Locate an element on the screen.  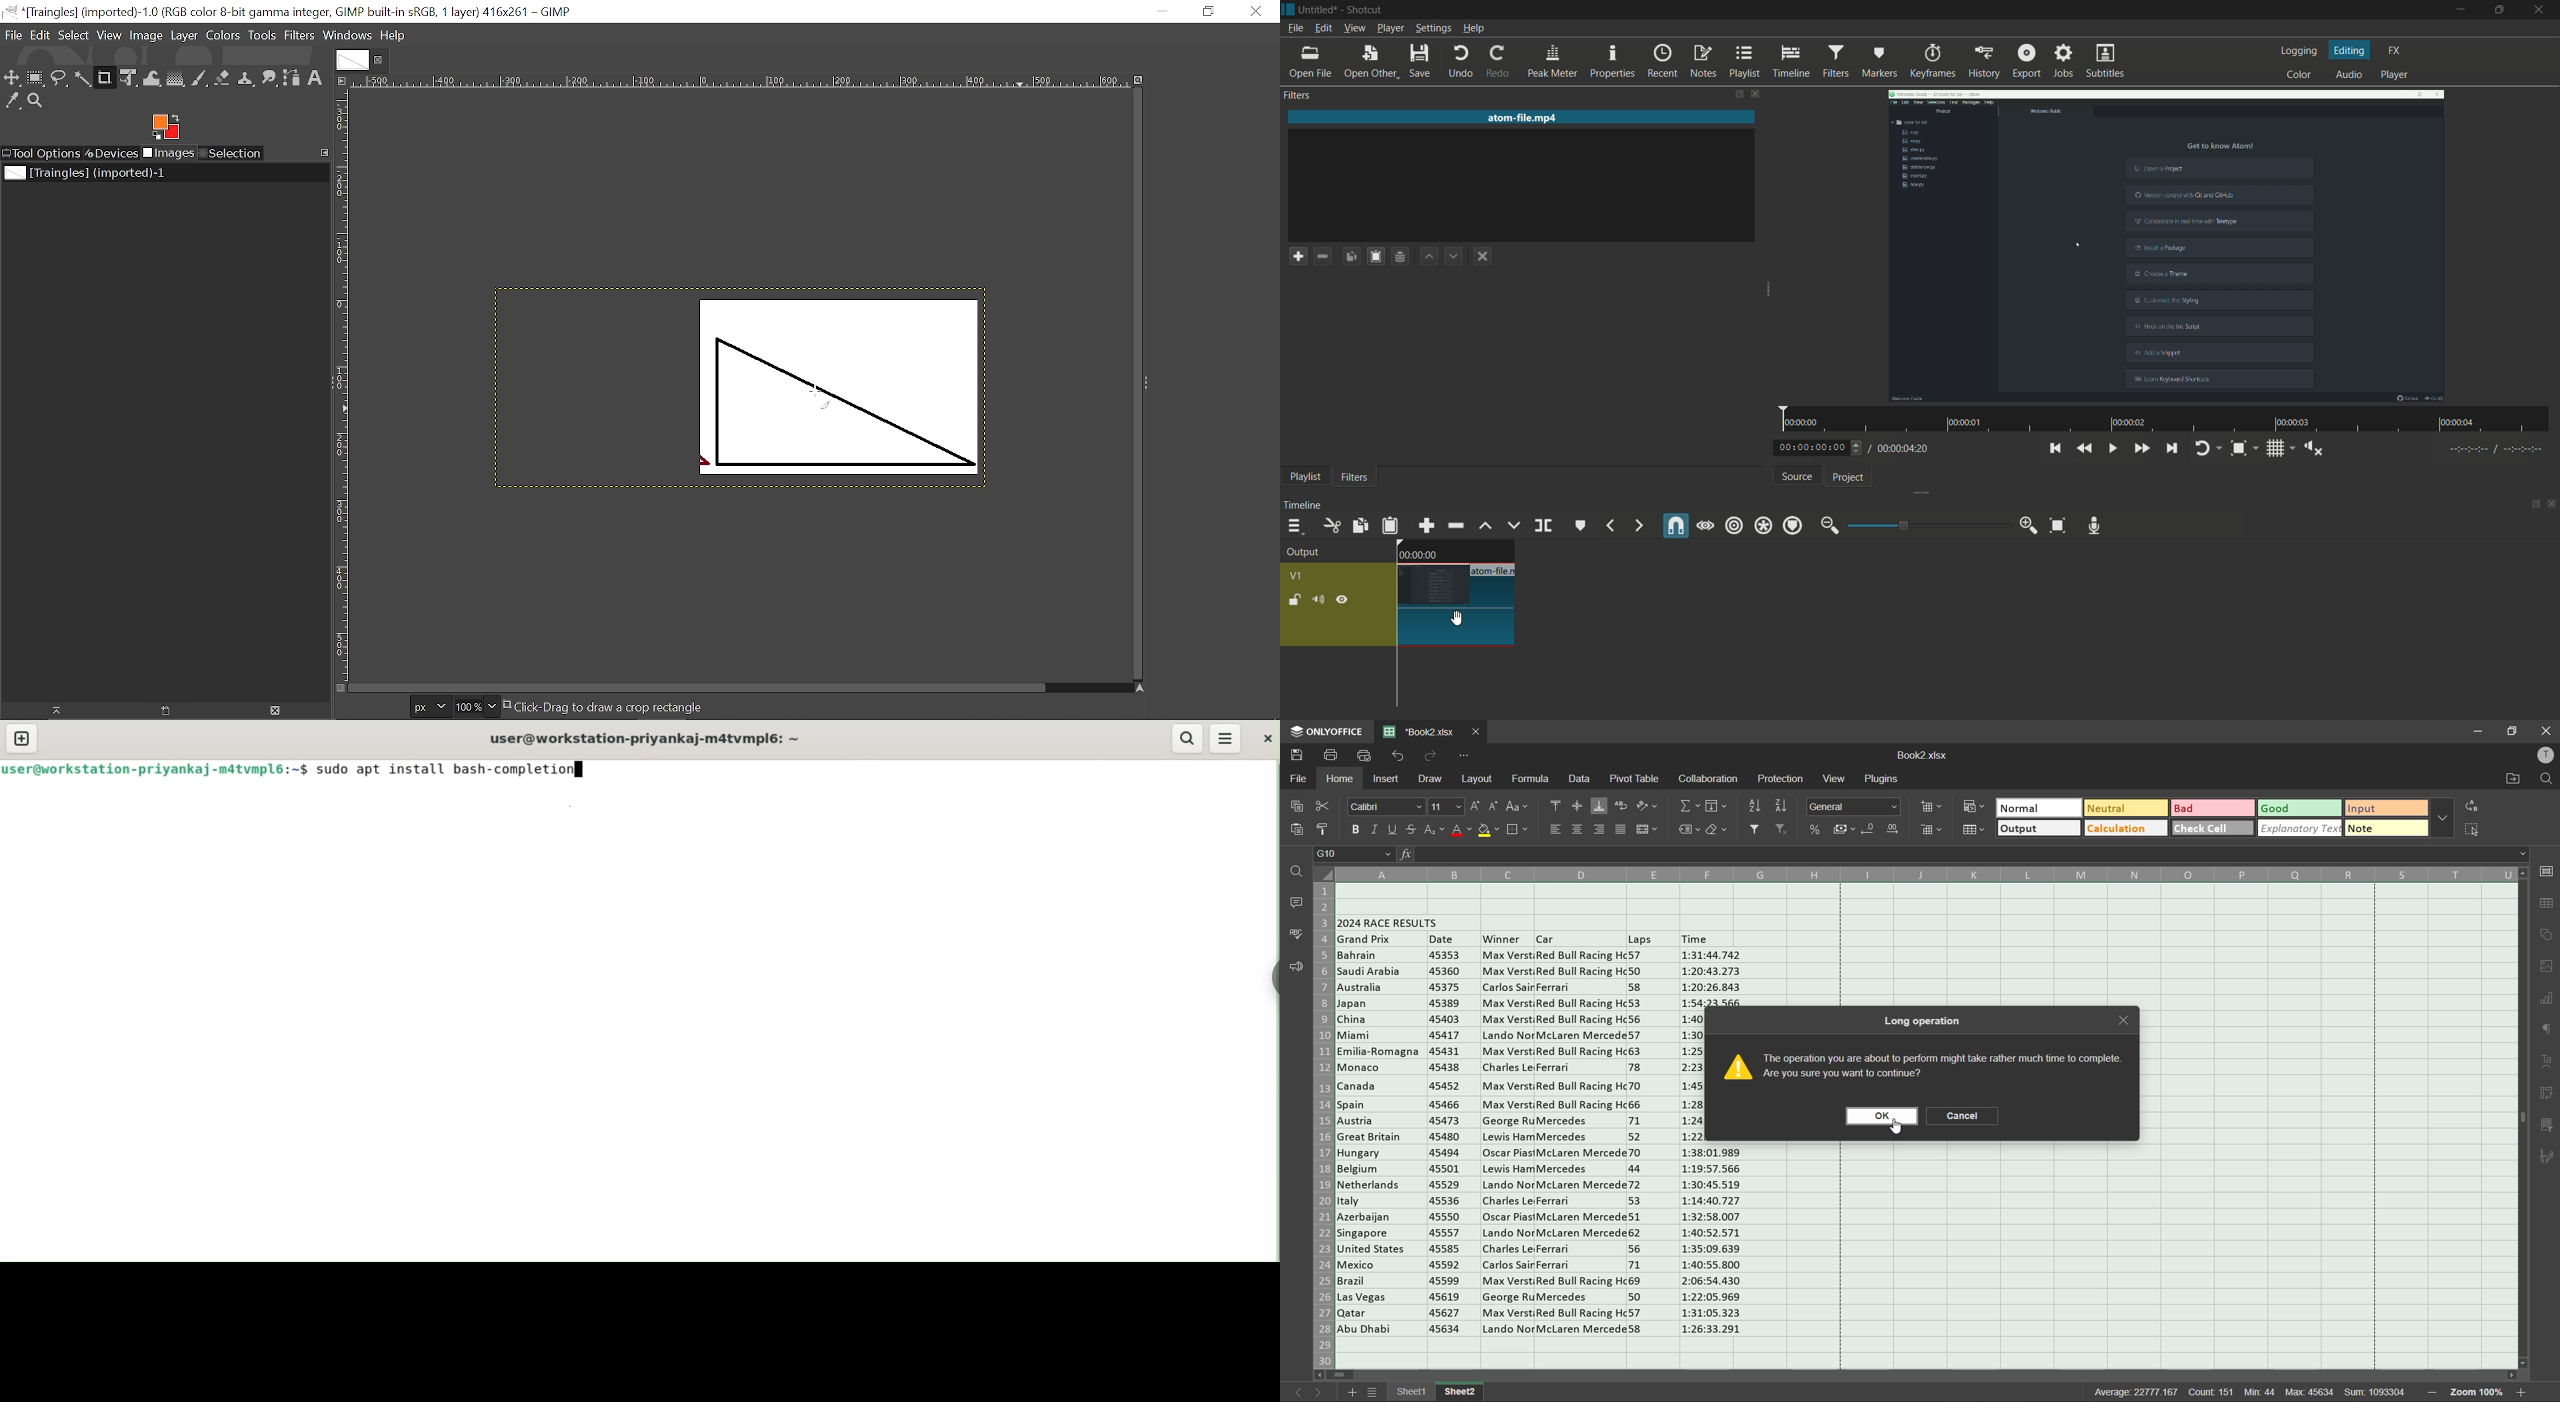
explanatory text is located at coordinates (2301, 828).